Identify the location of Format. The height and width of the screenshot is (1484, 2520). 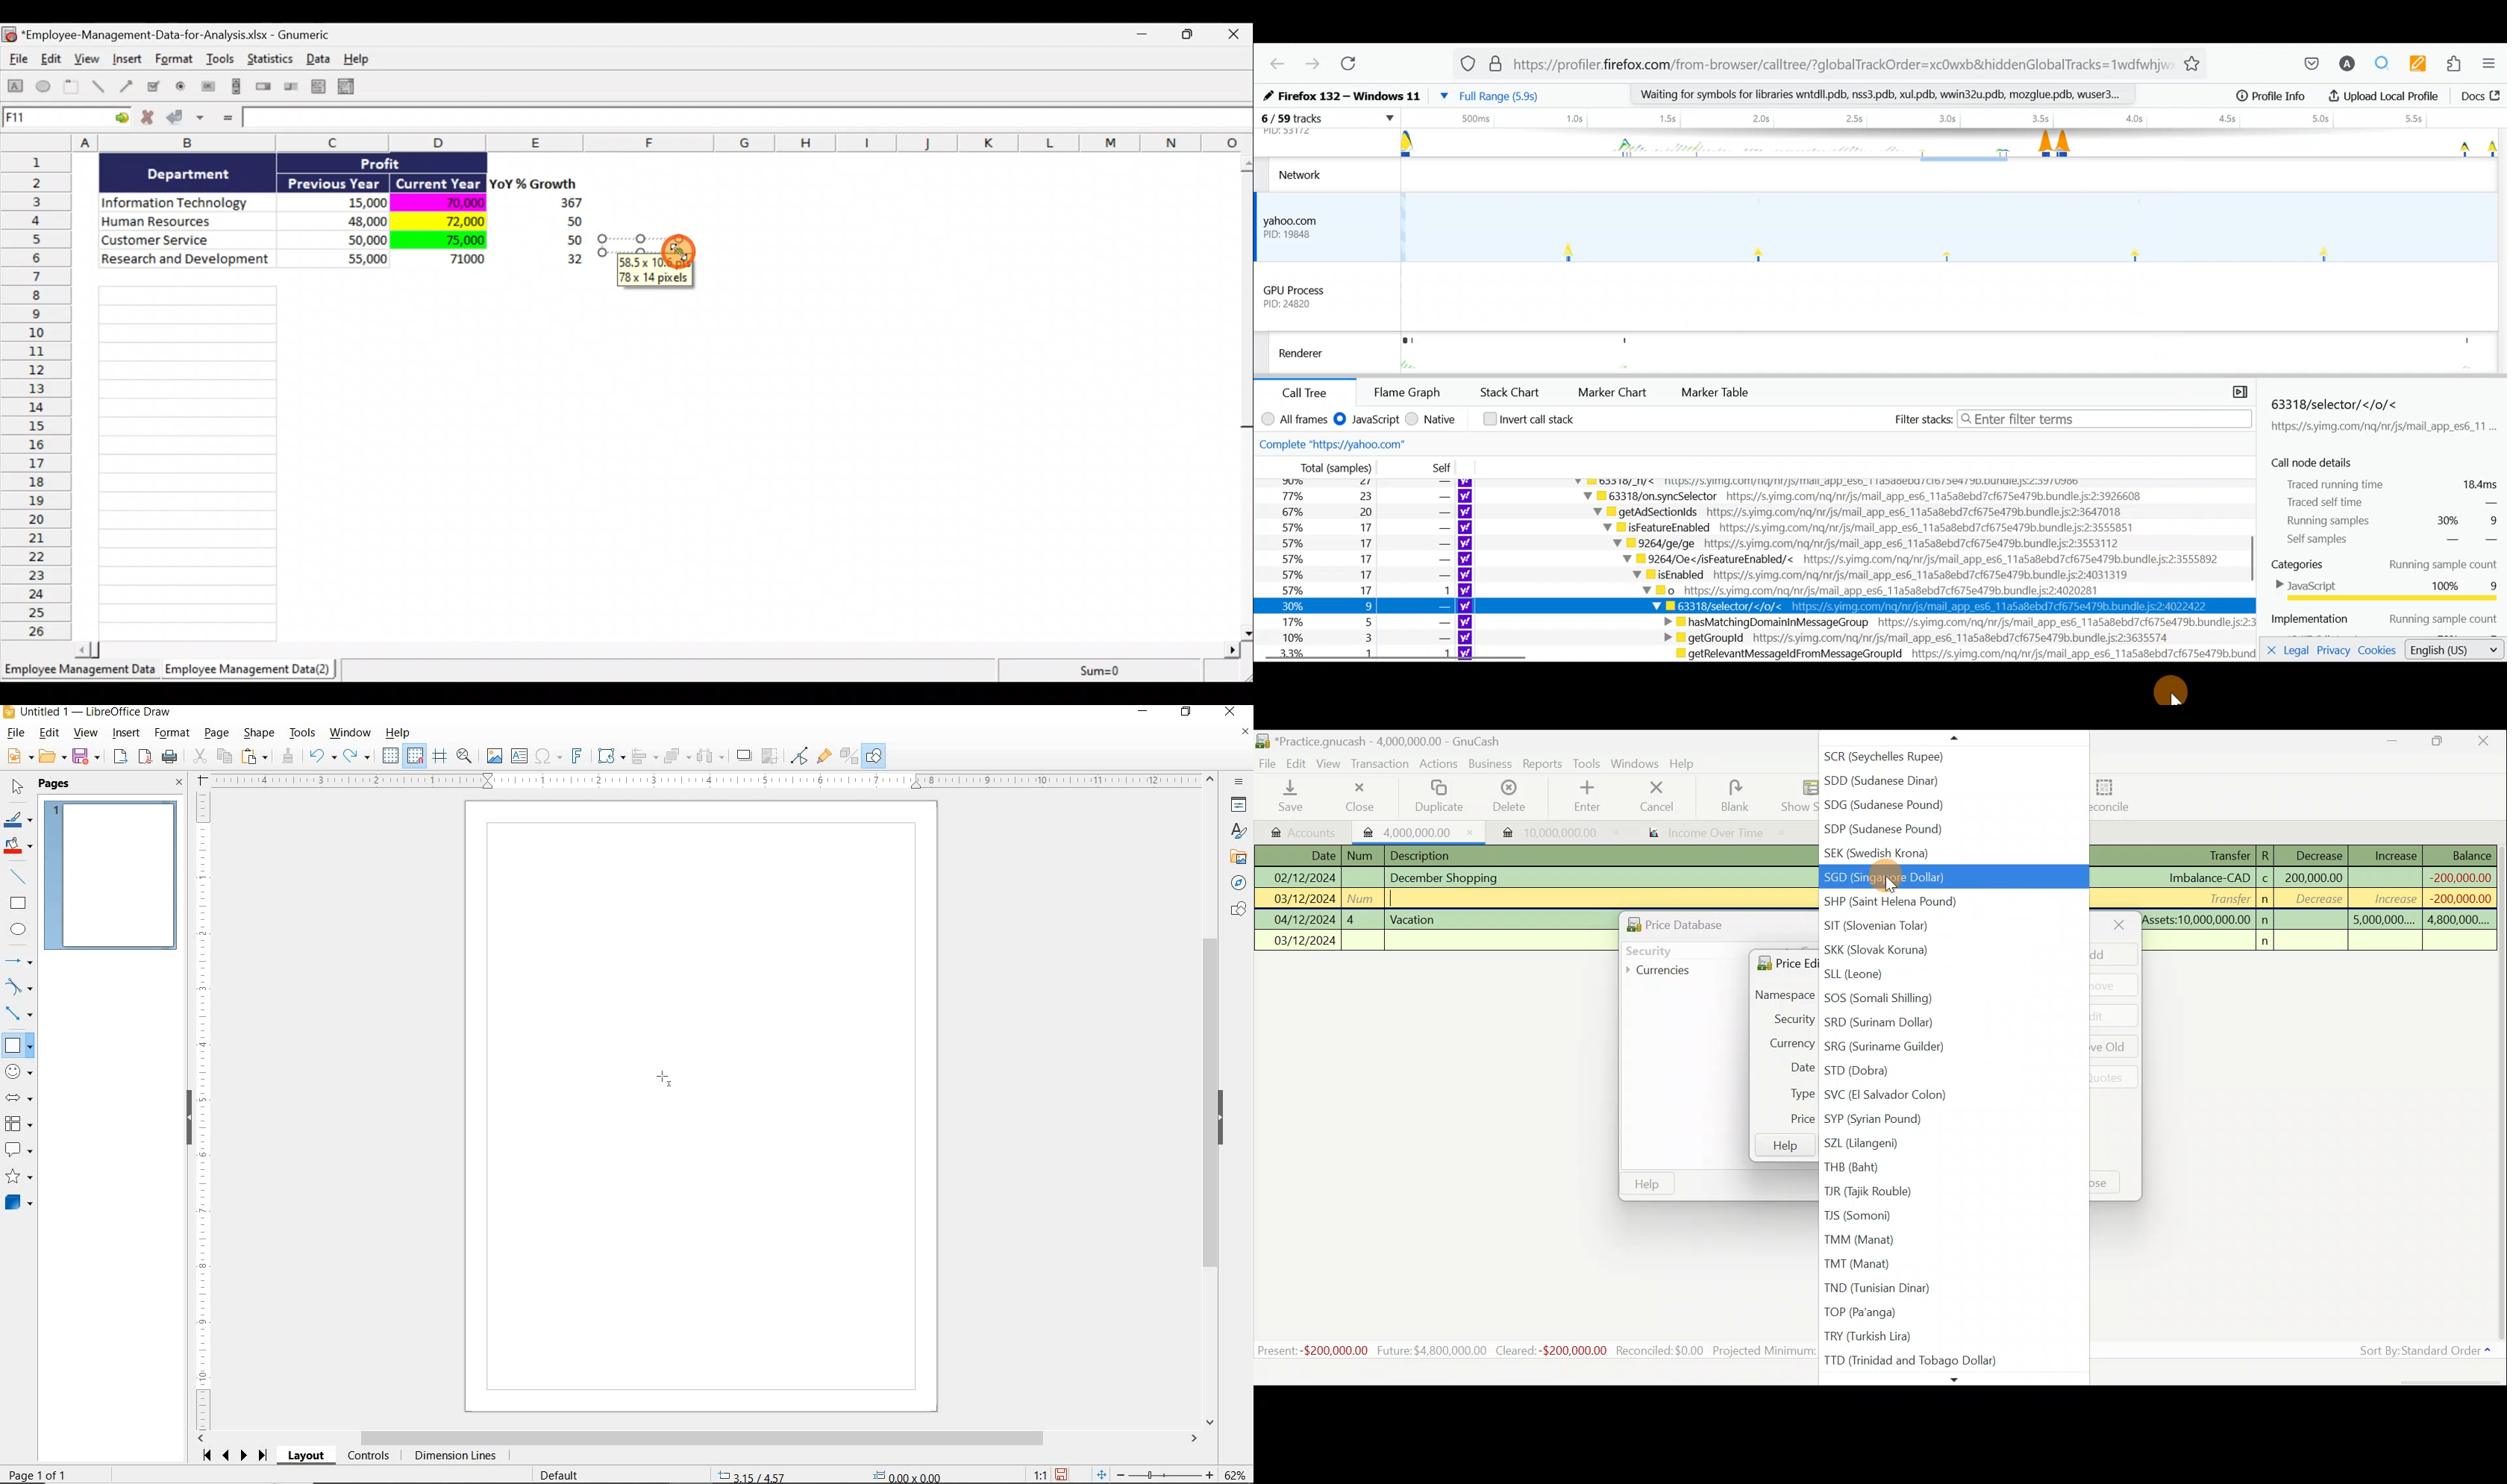
(176, 61).